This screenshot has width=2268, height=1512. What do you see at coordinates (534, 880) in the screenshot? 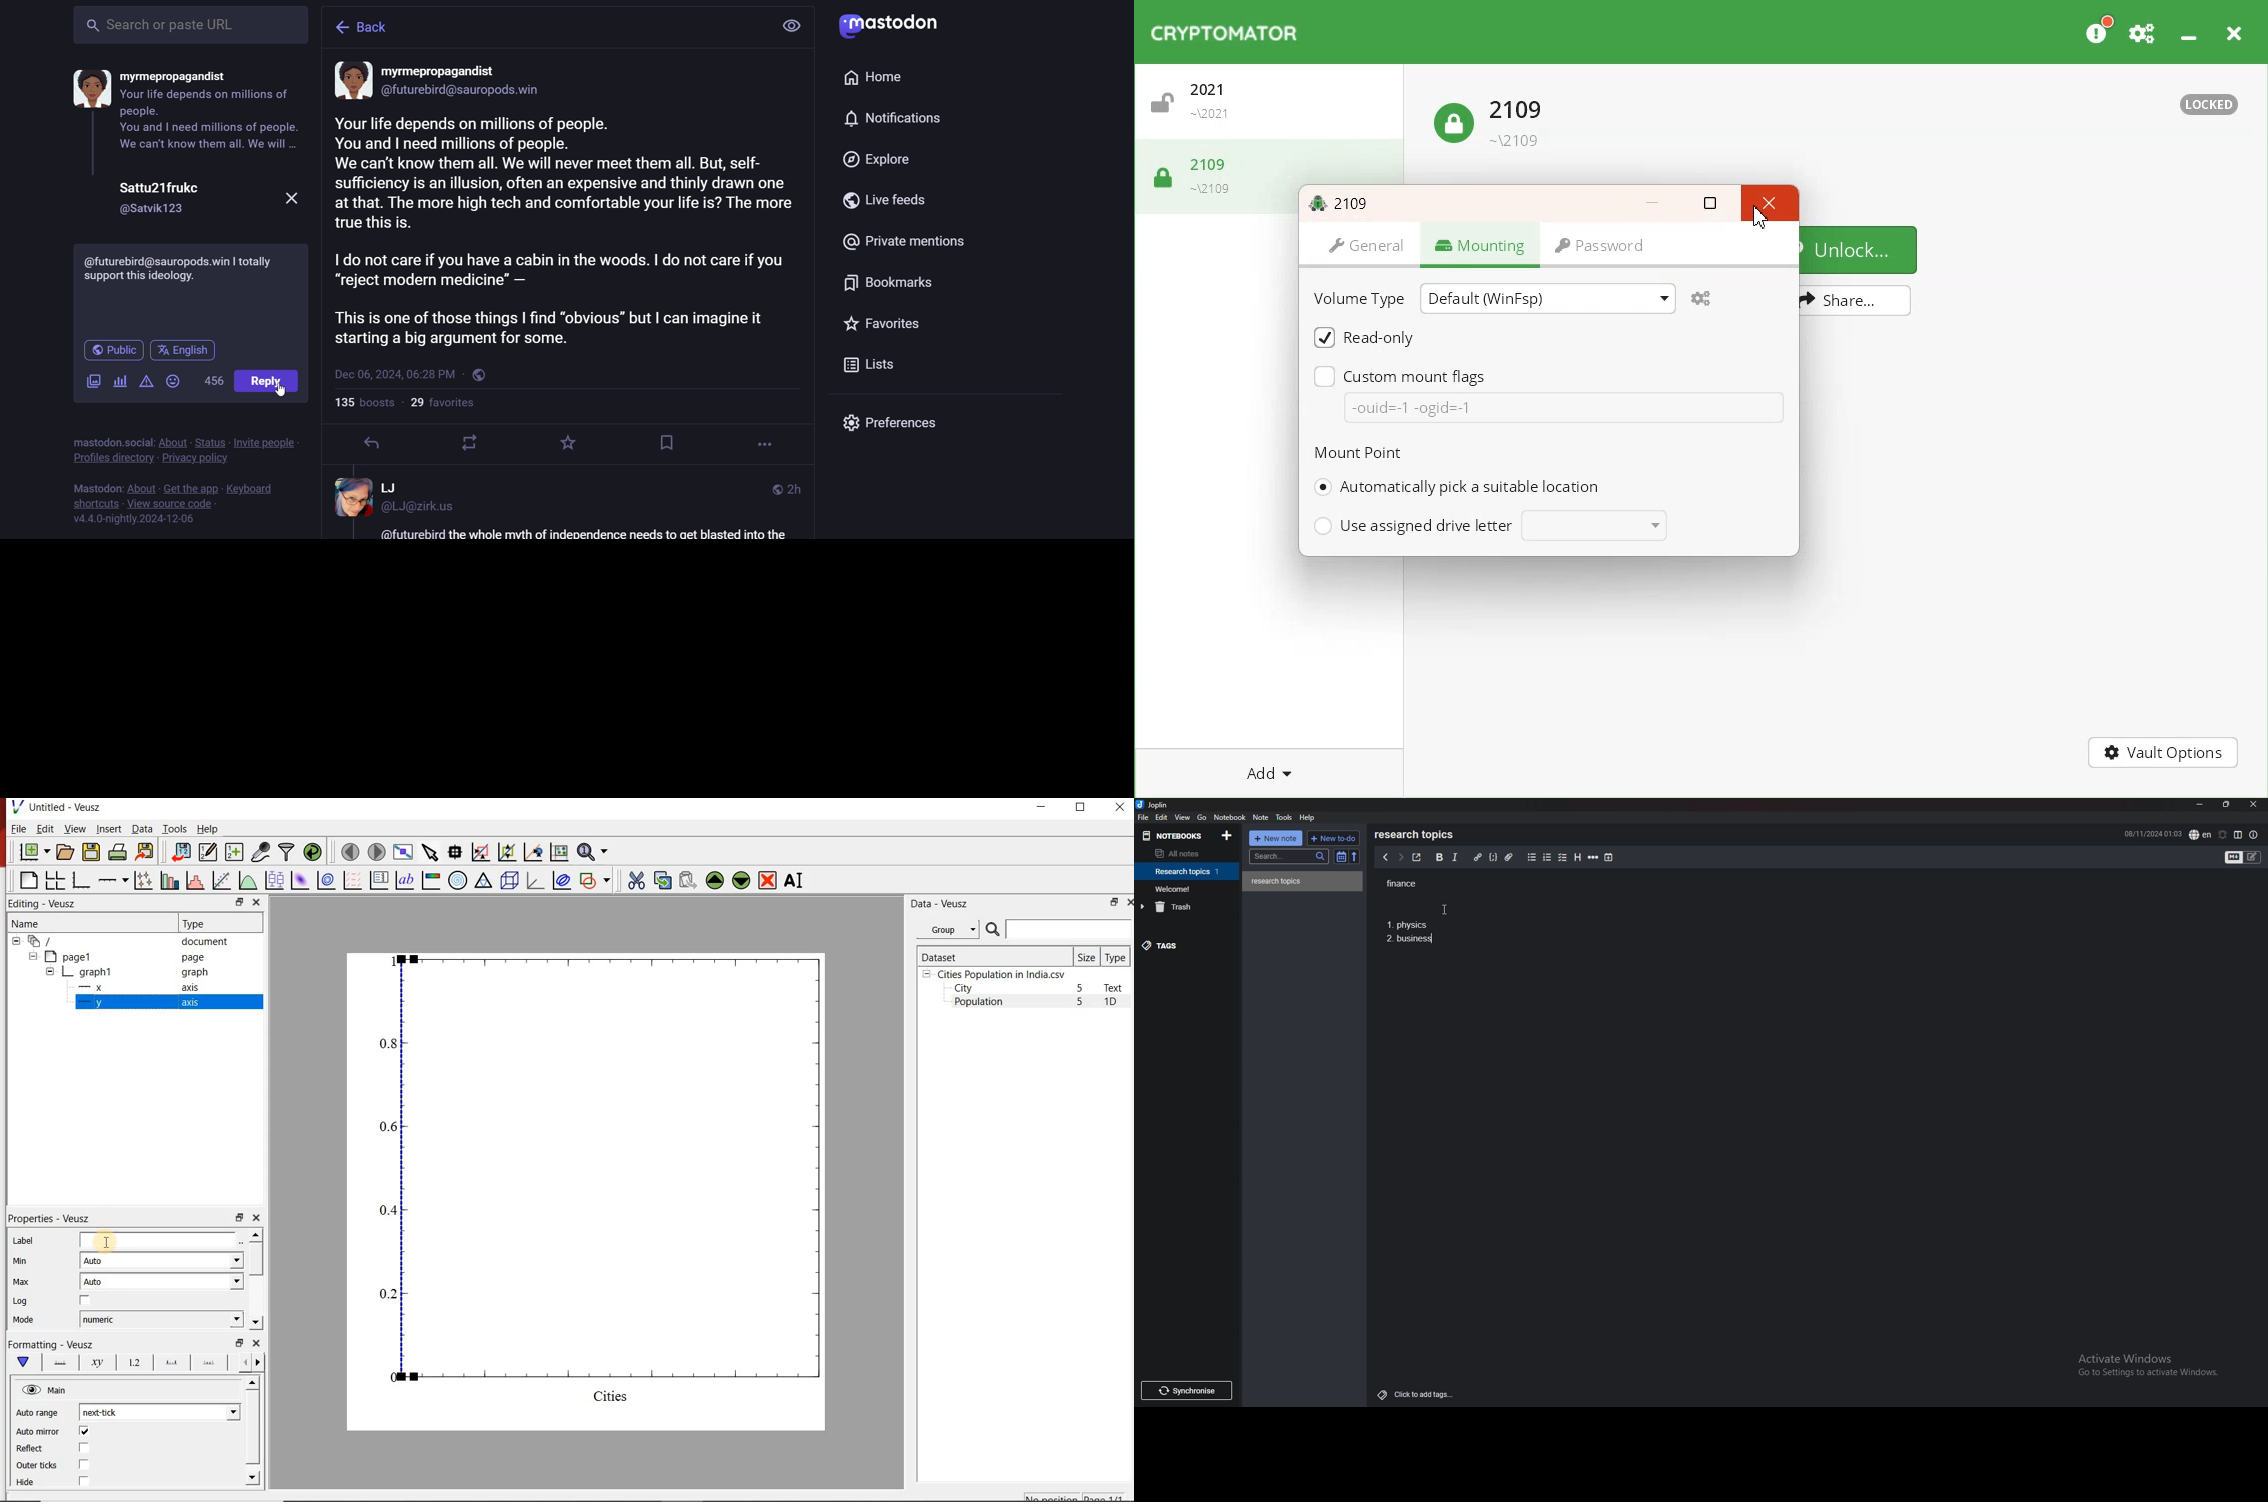
I see `3d graph` at bounding box center [534, 880].